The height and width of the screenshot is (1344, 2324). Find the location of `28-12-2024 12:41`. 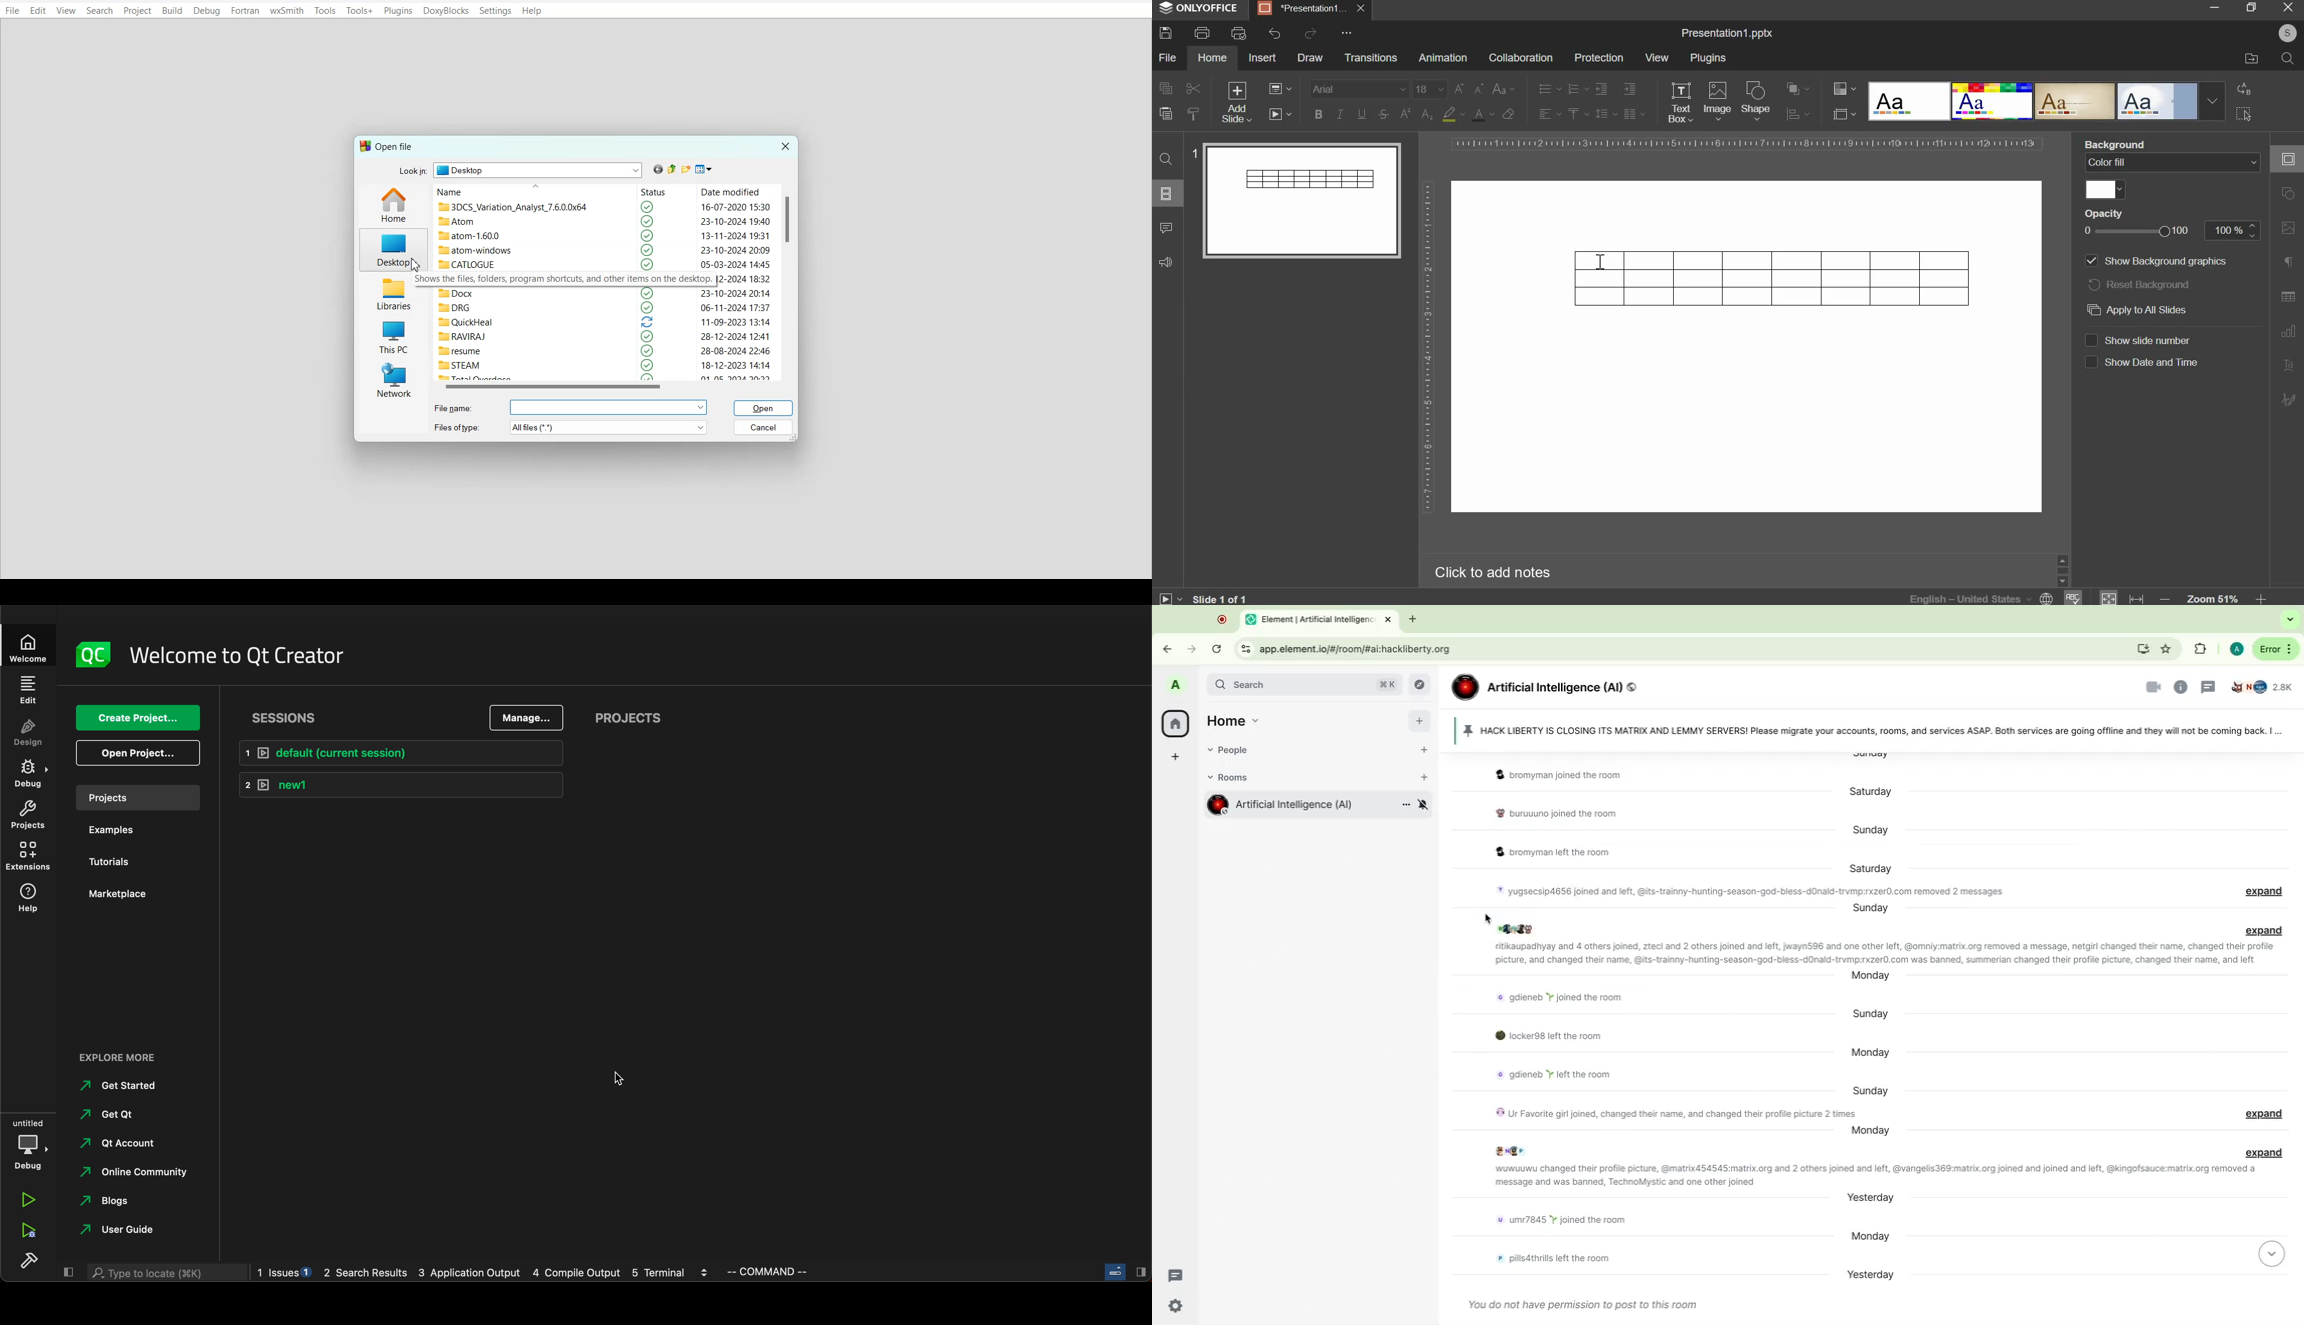

28-12-2024 12:41 is located at coordinates (734, 337).